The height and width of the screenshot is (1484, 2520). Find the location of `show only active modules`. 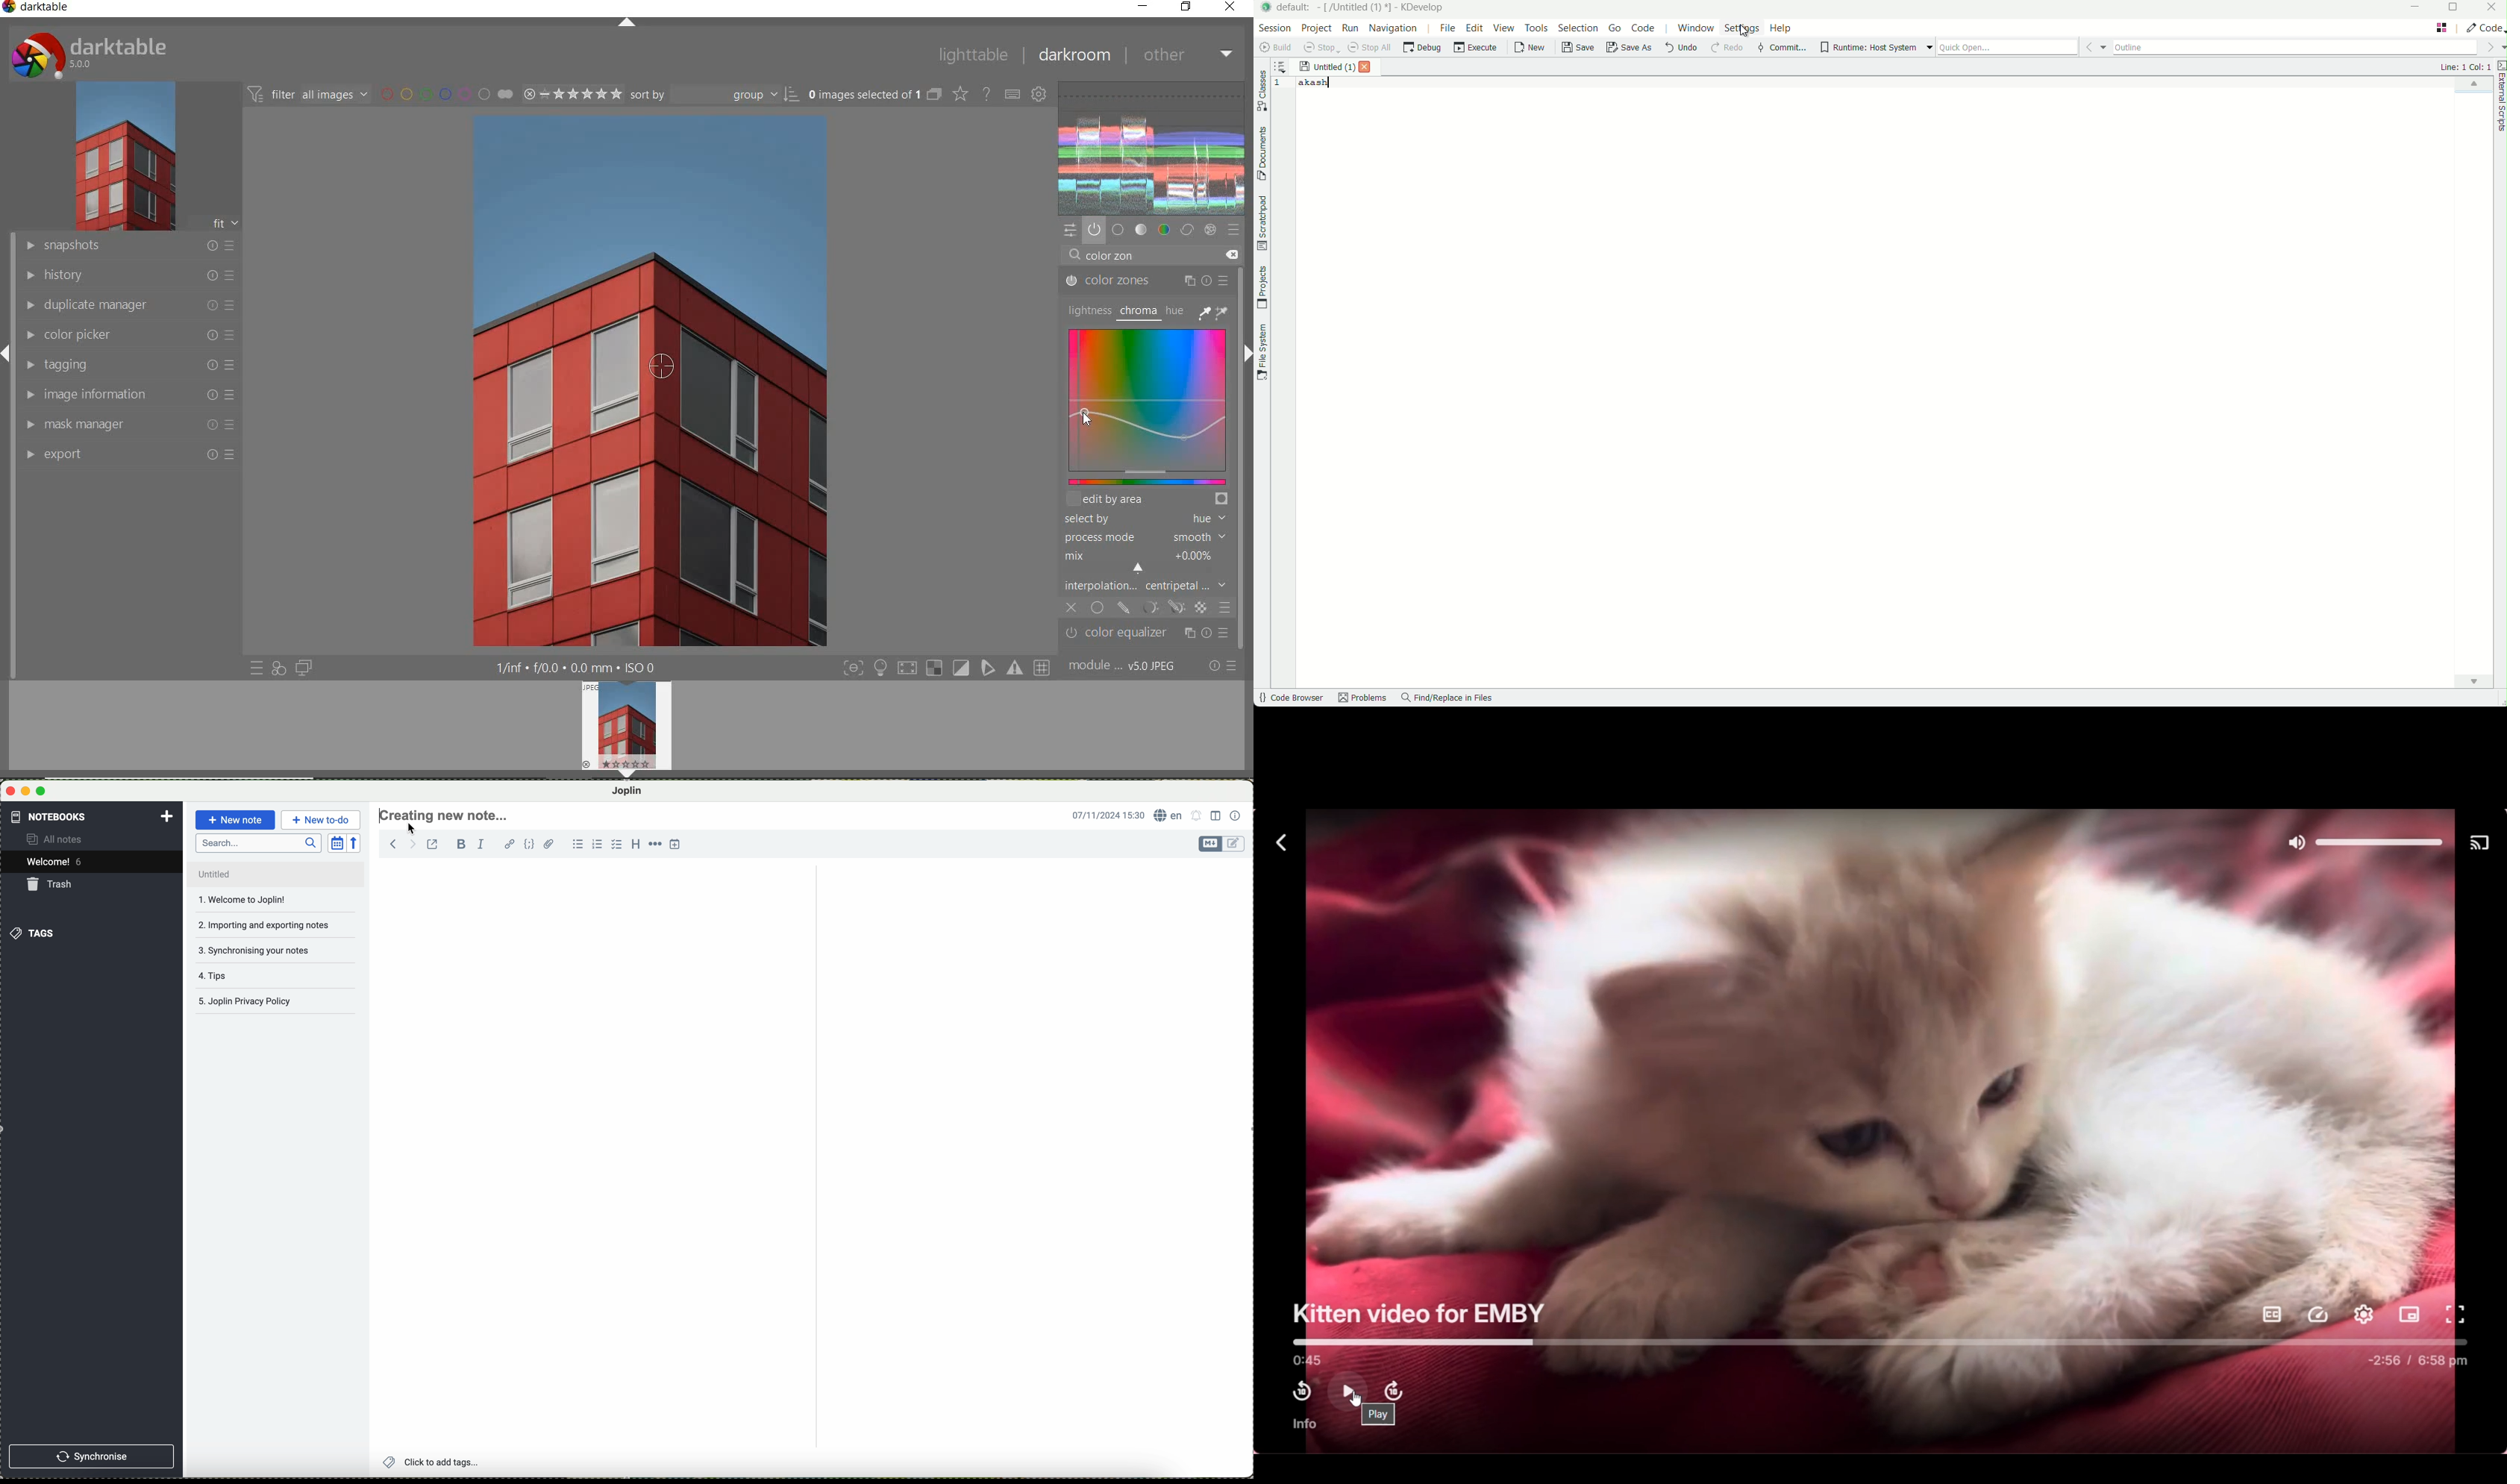

show only active modules is located at coordinates (1094, 229).